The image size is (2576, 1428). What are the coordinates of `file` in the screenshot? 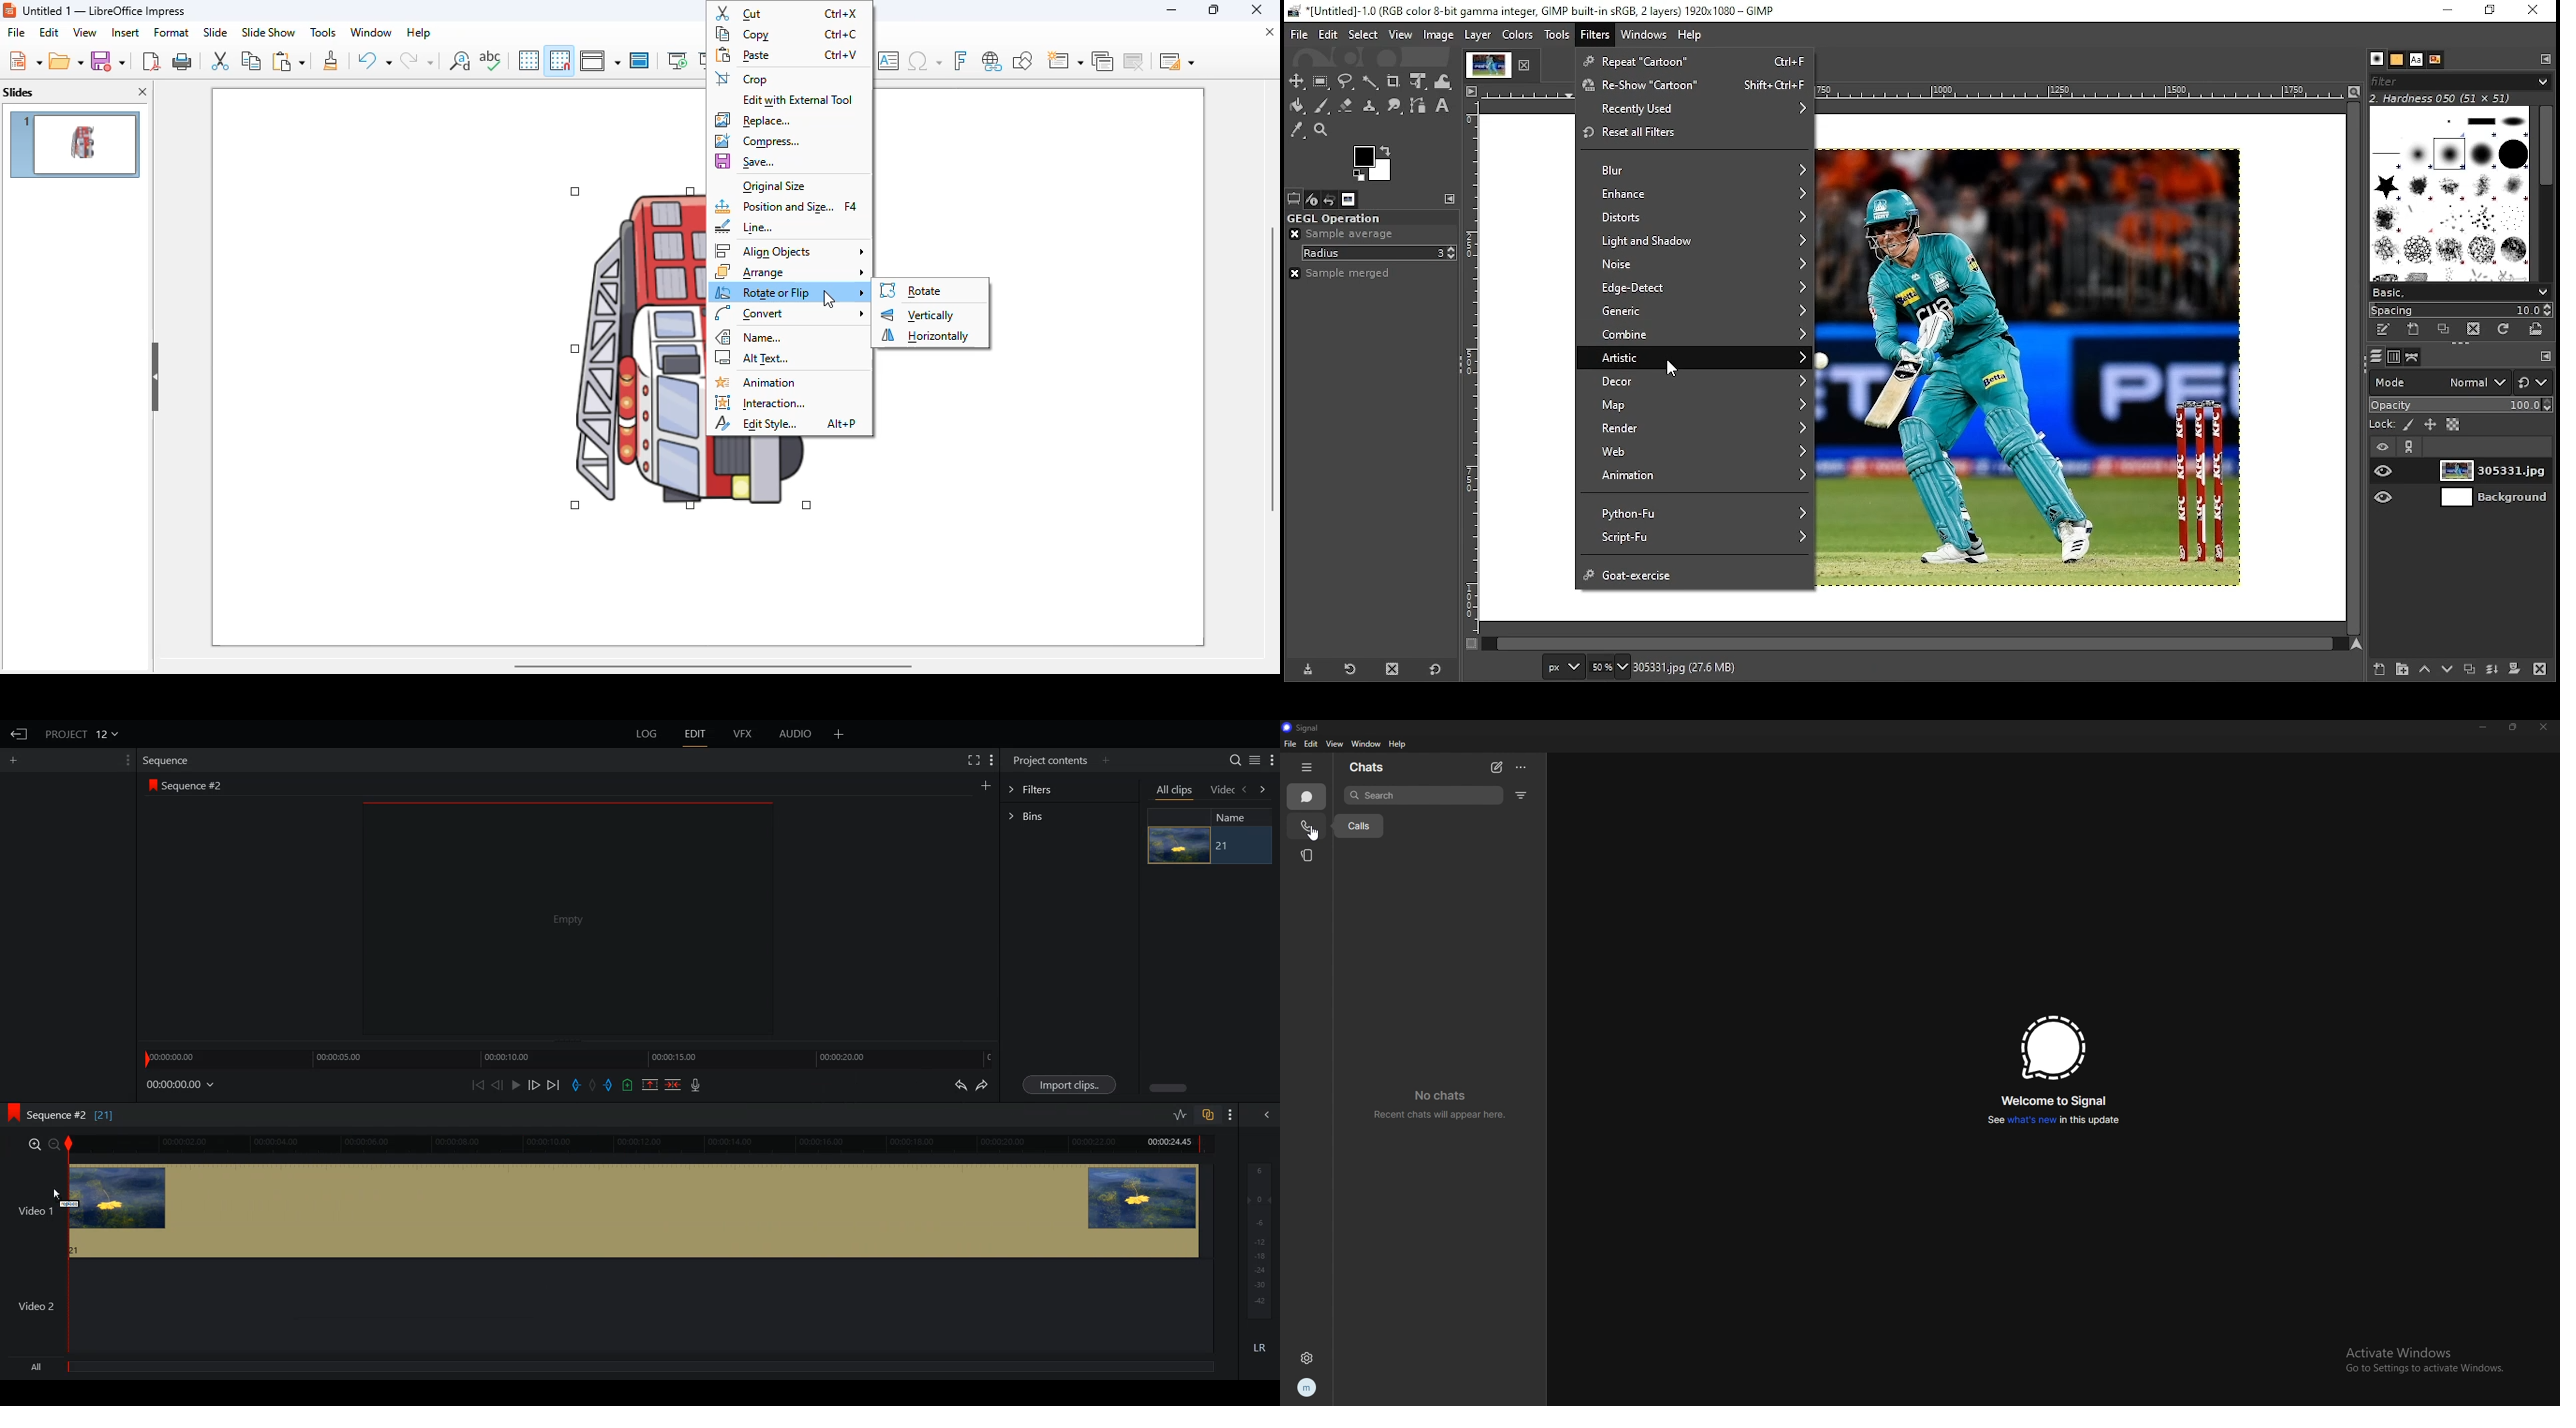 It's located at (17, 32).